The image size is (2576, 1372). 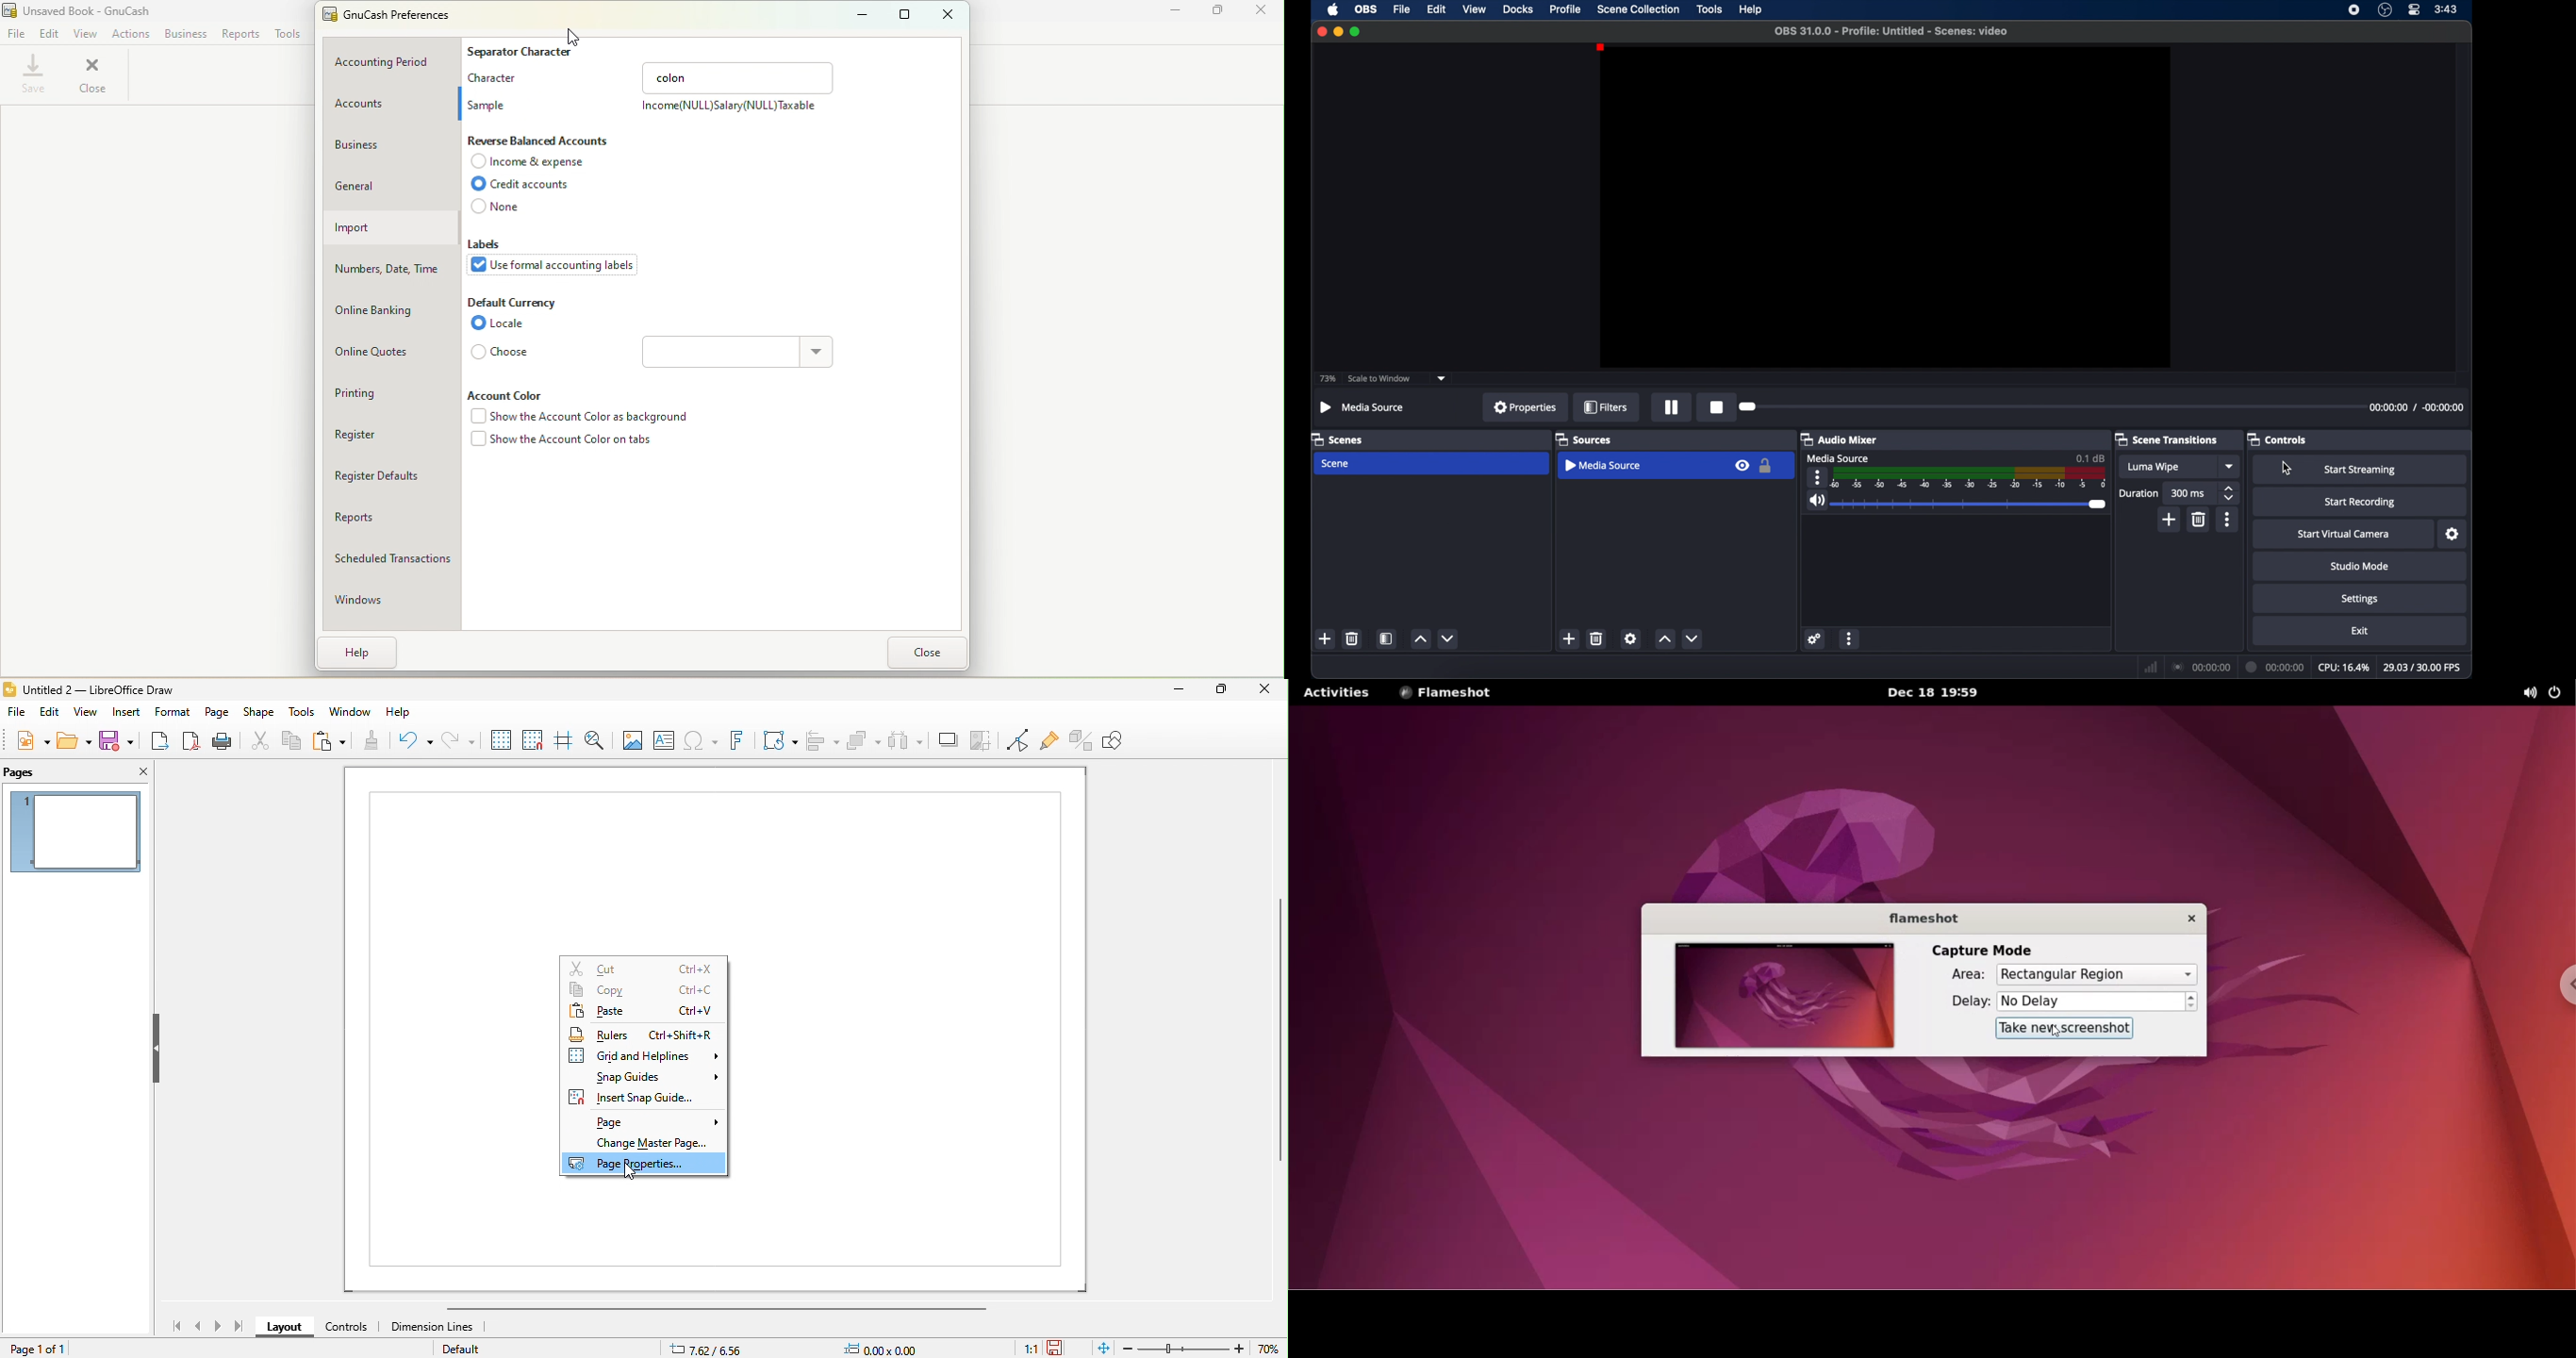 I want to click on toggle extrusions, so click(x=1082, y=740).